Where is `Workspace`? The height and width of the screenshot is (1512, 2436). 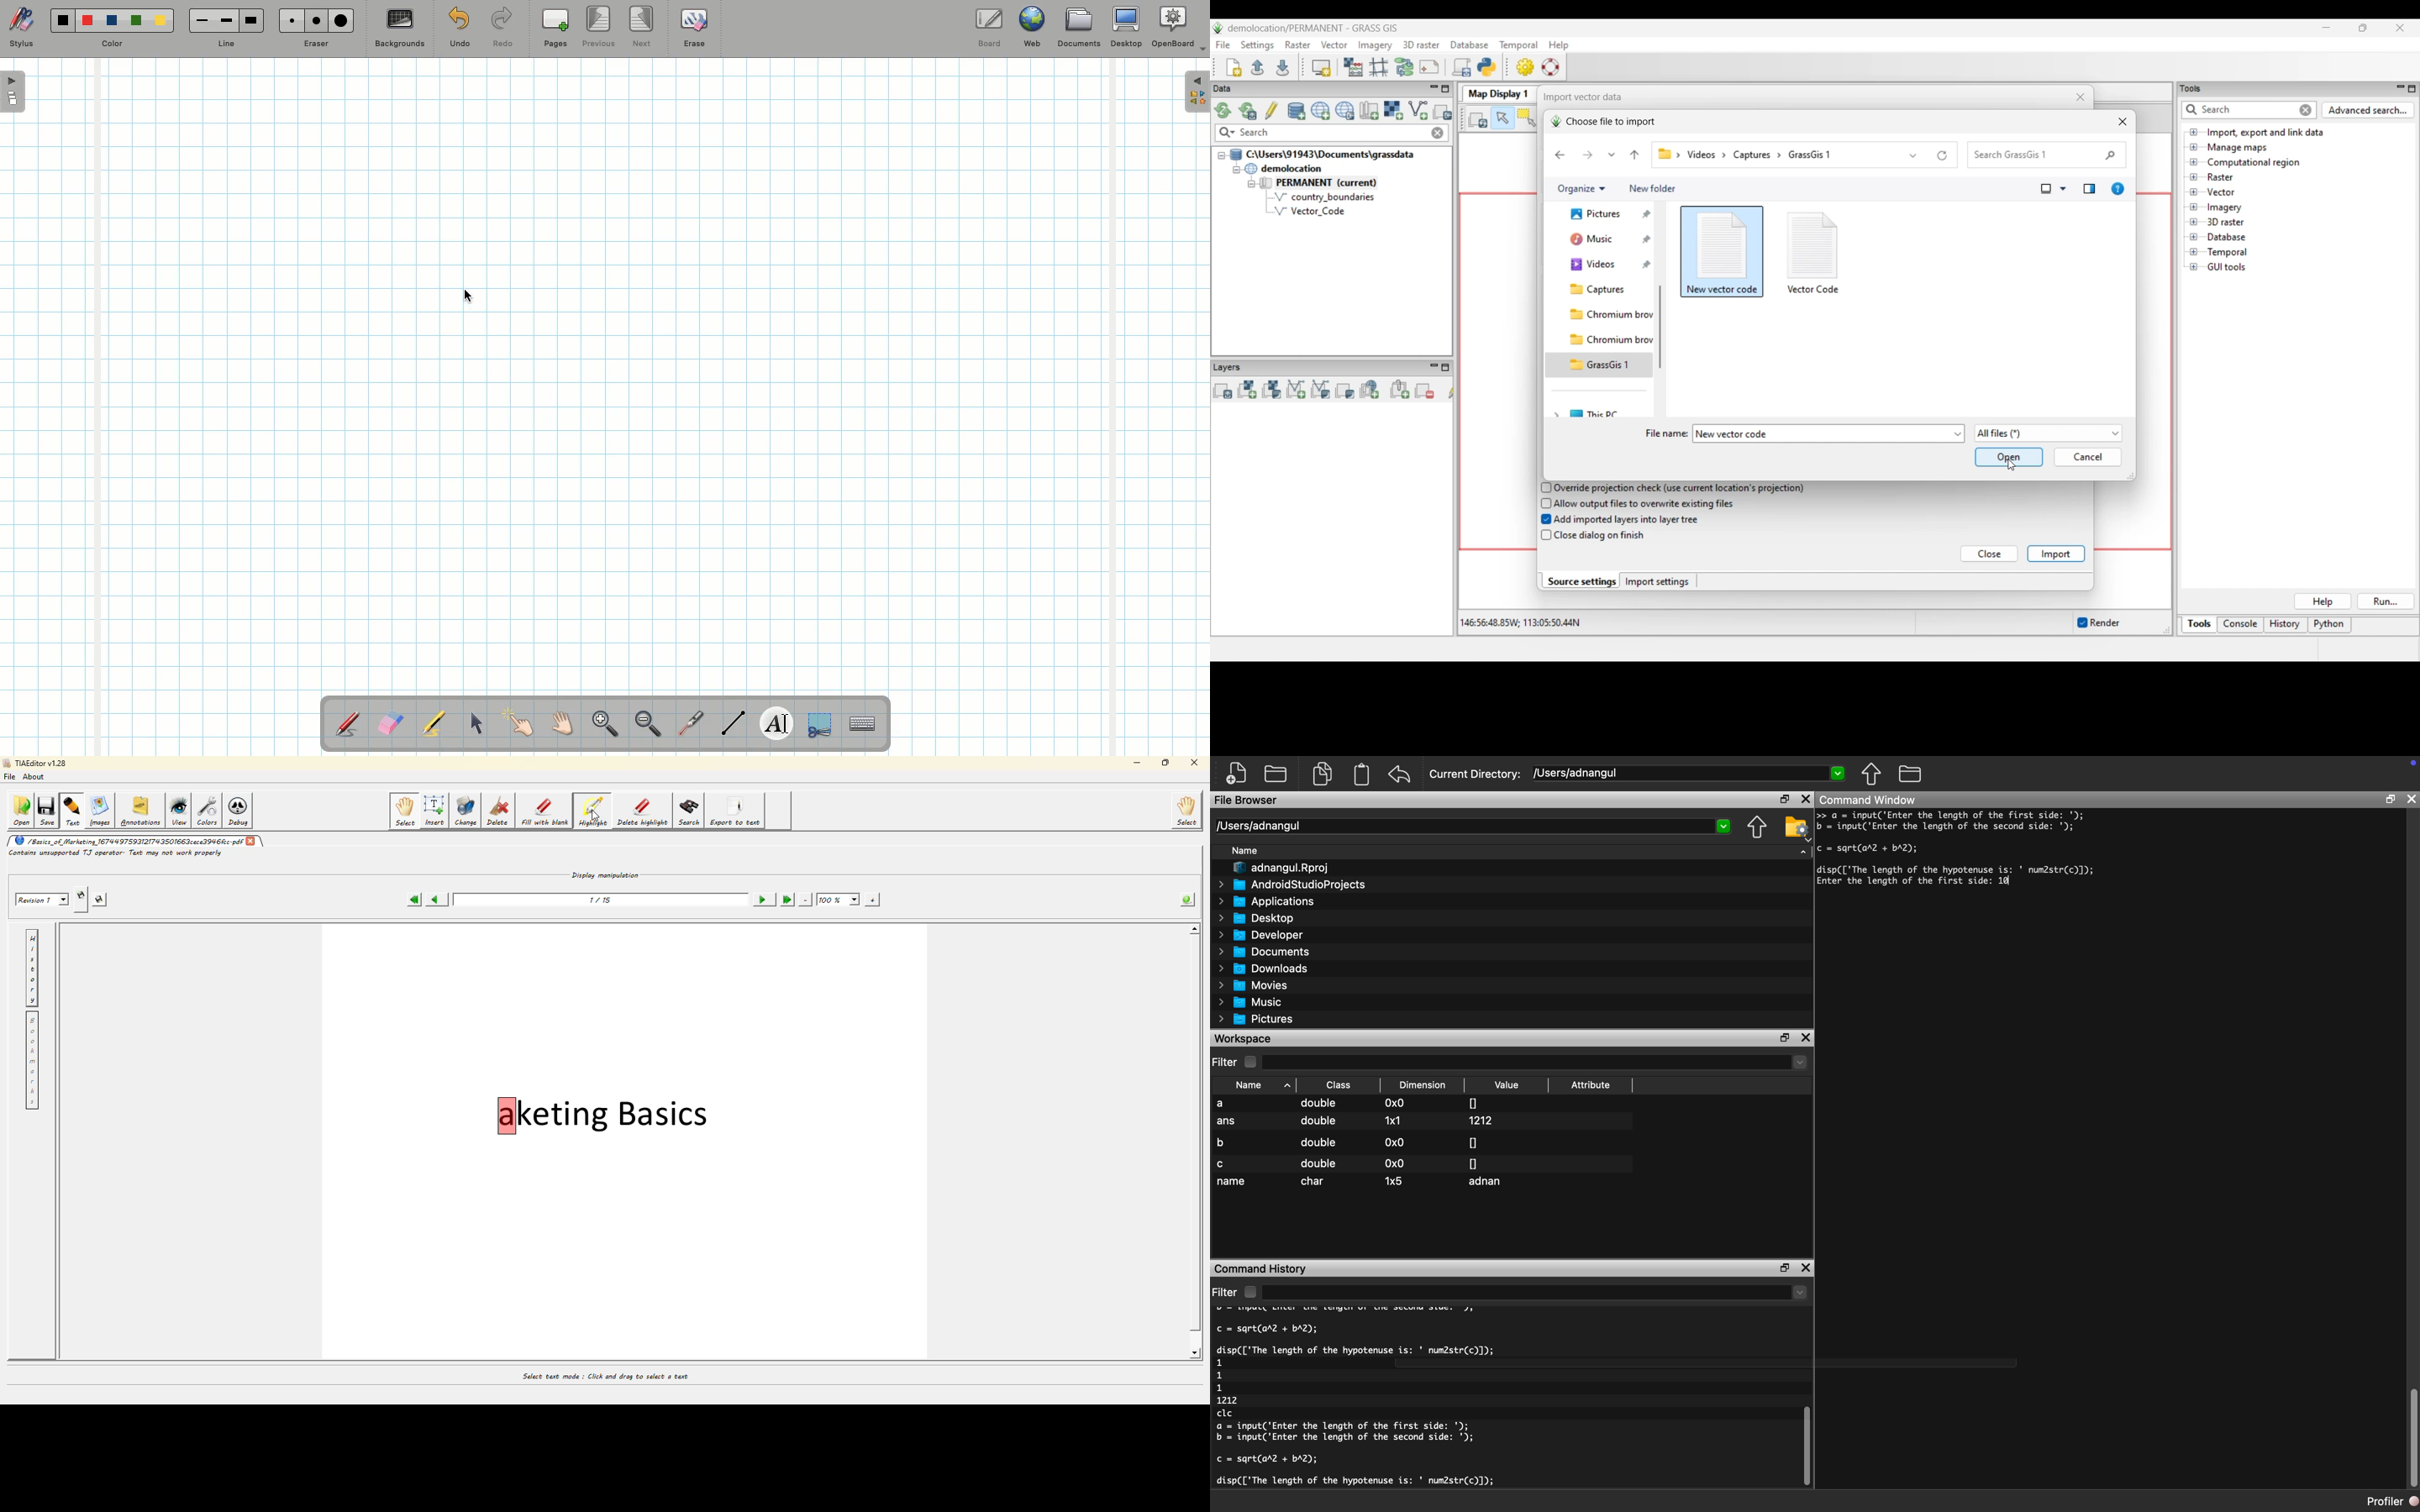
Workspace is located at coordinates (1245, 1038).